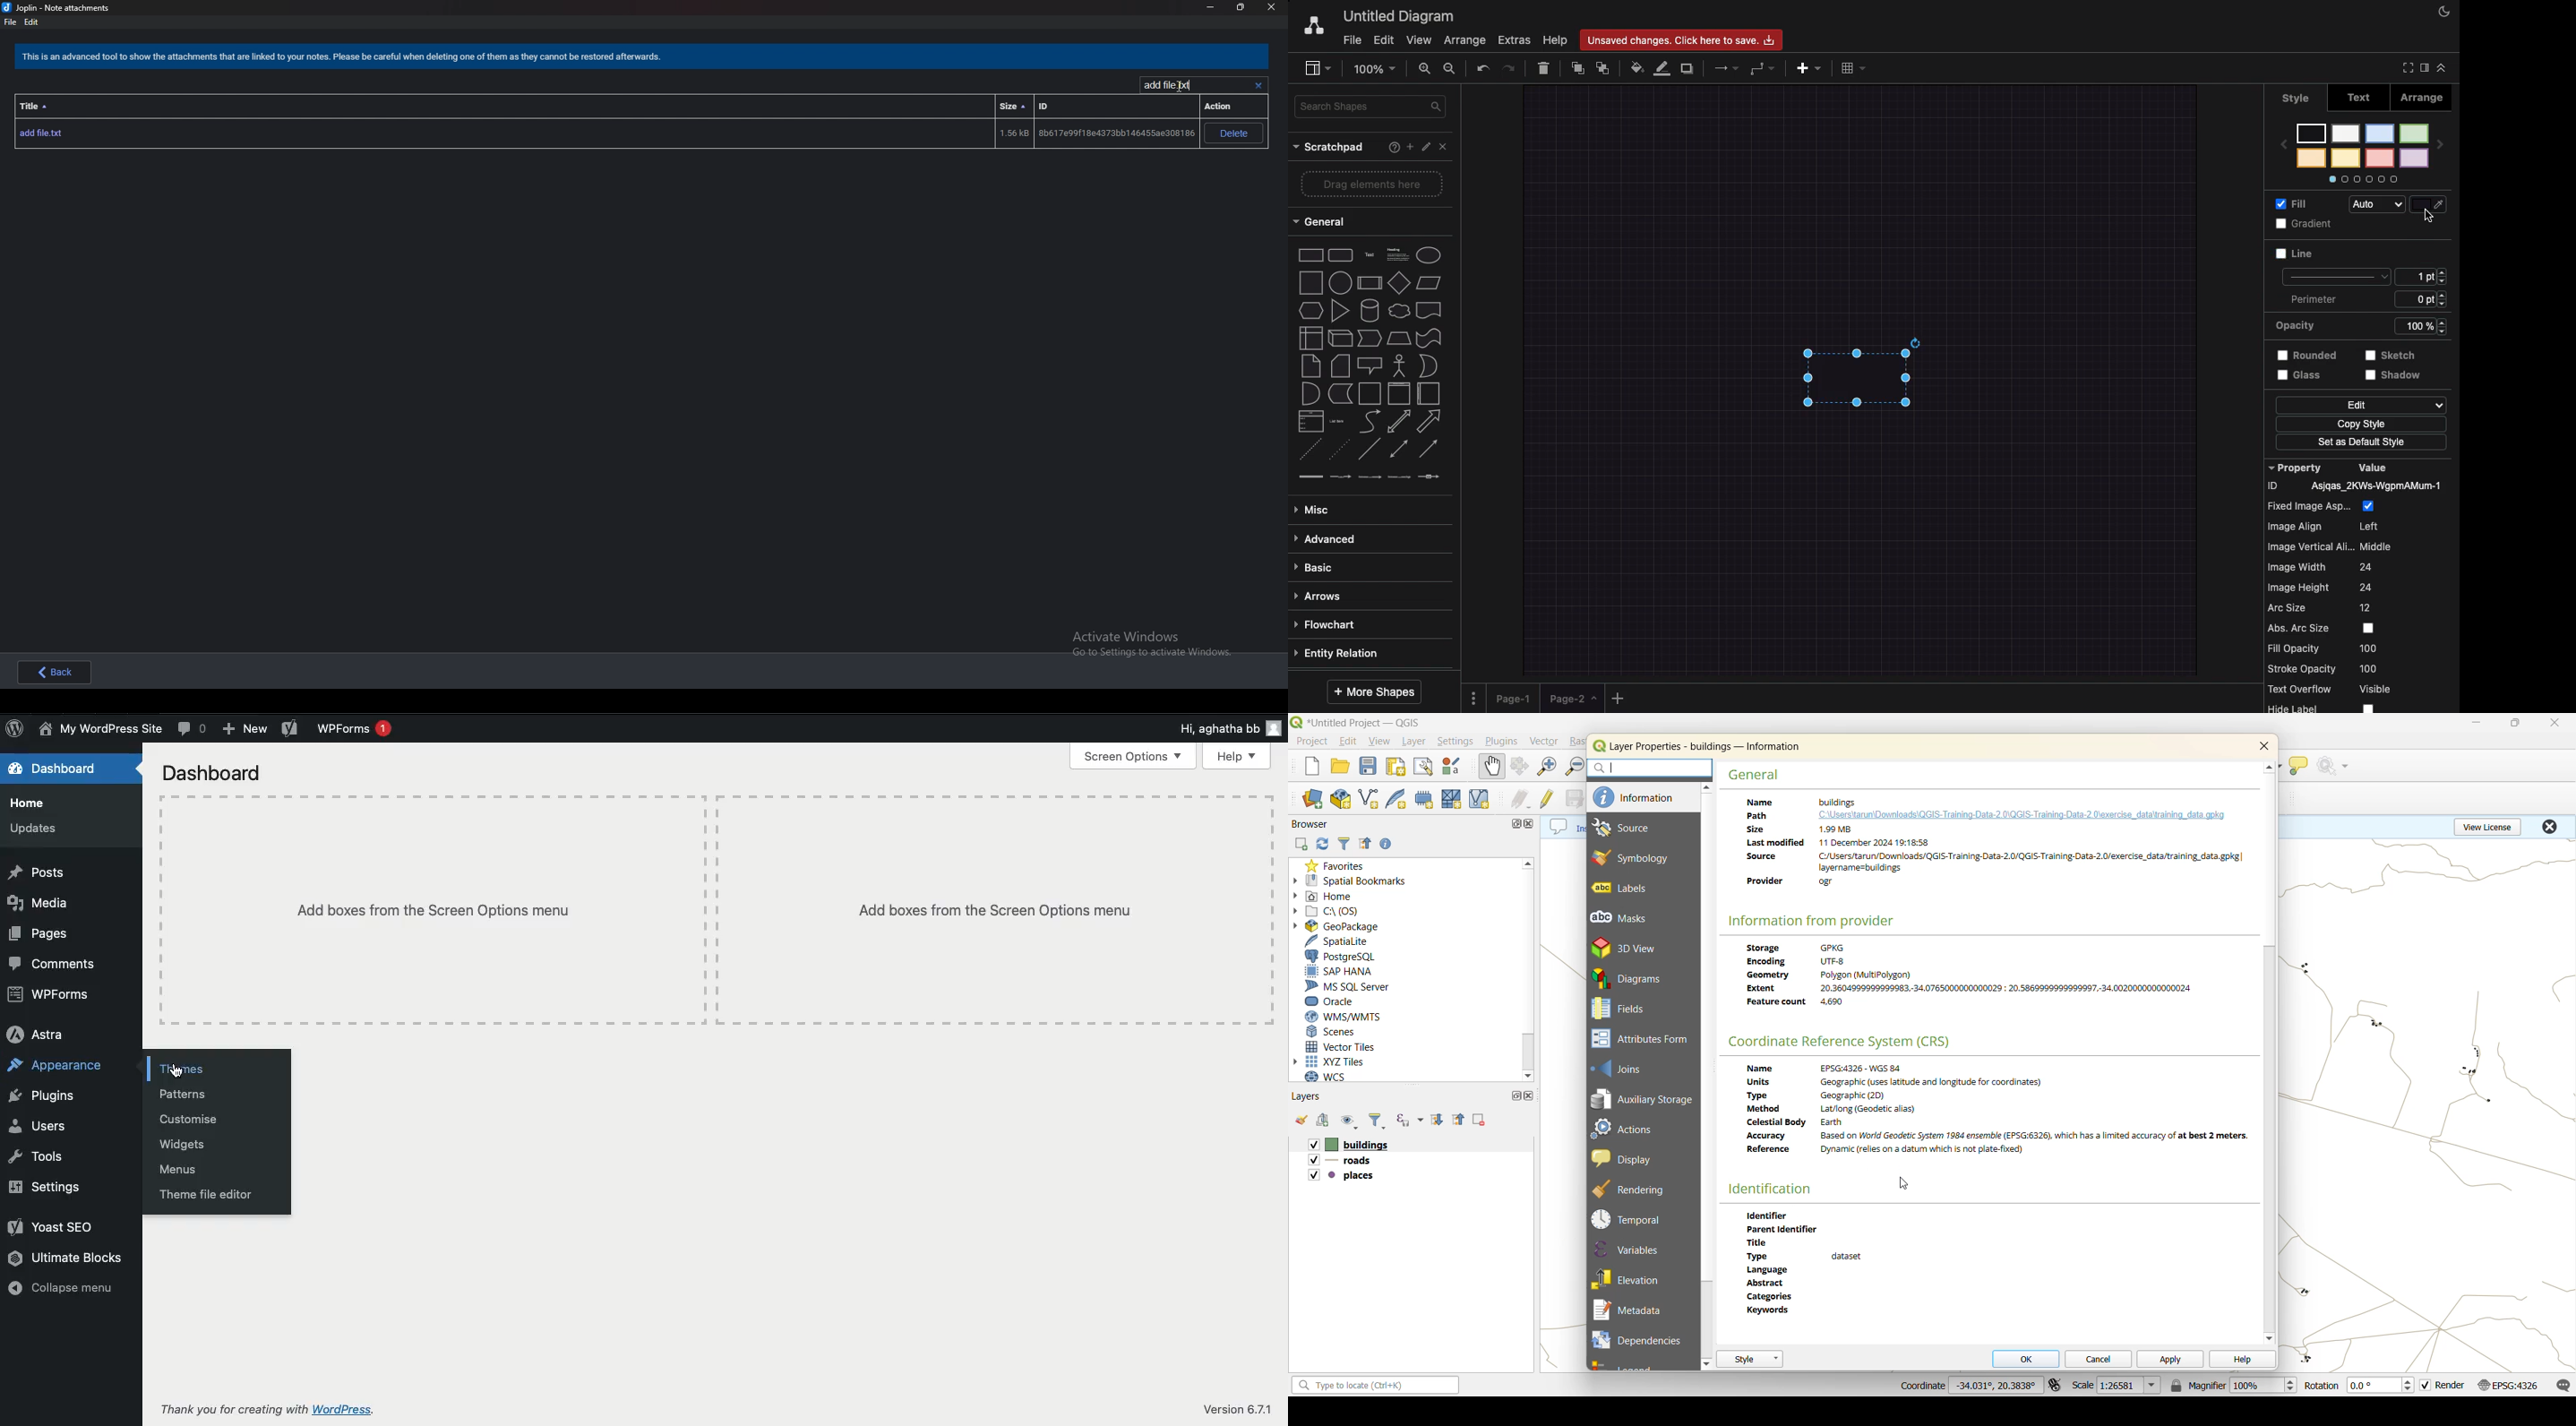  What do you see at coordinates (1271, 8) in the screenshot?
I see `close` at bounding box center [1271, 8].